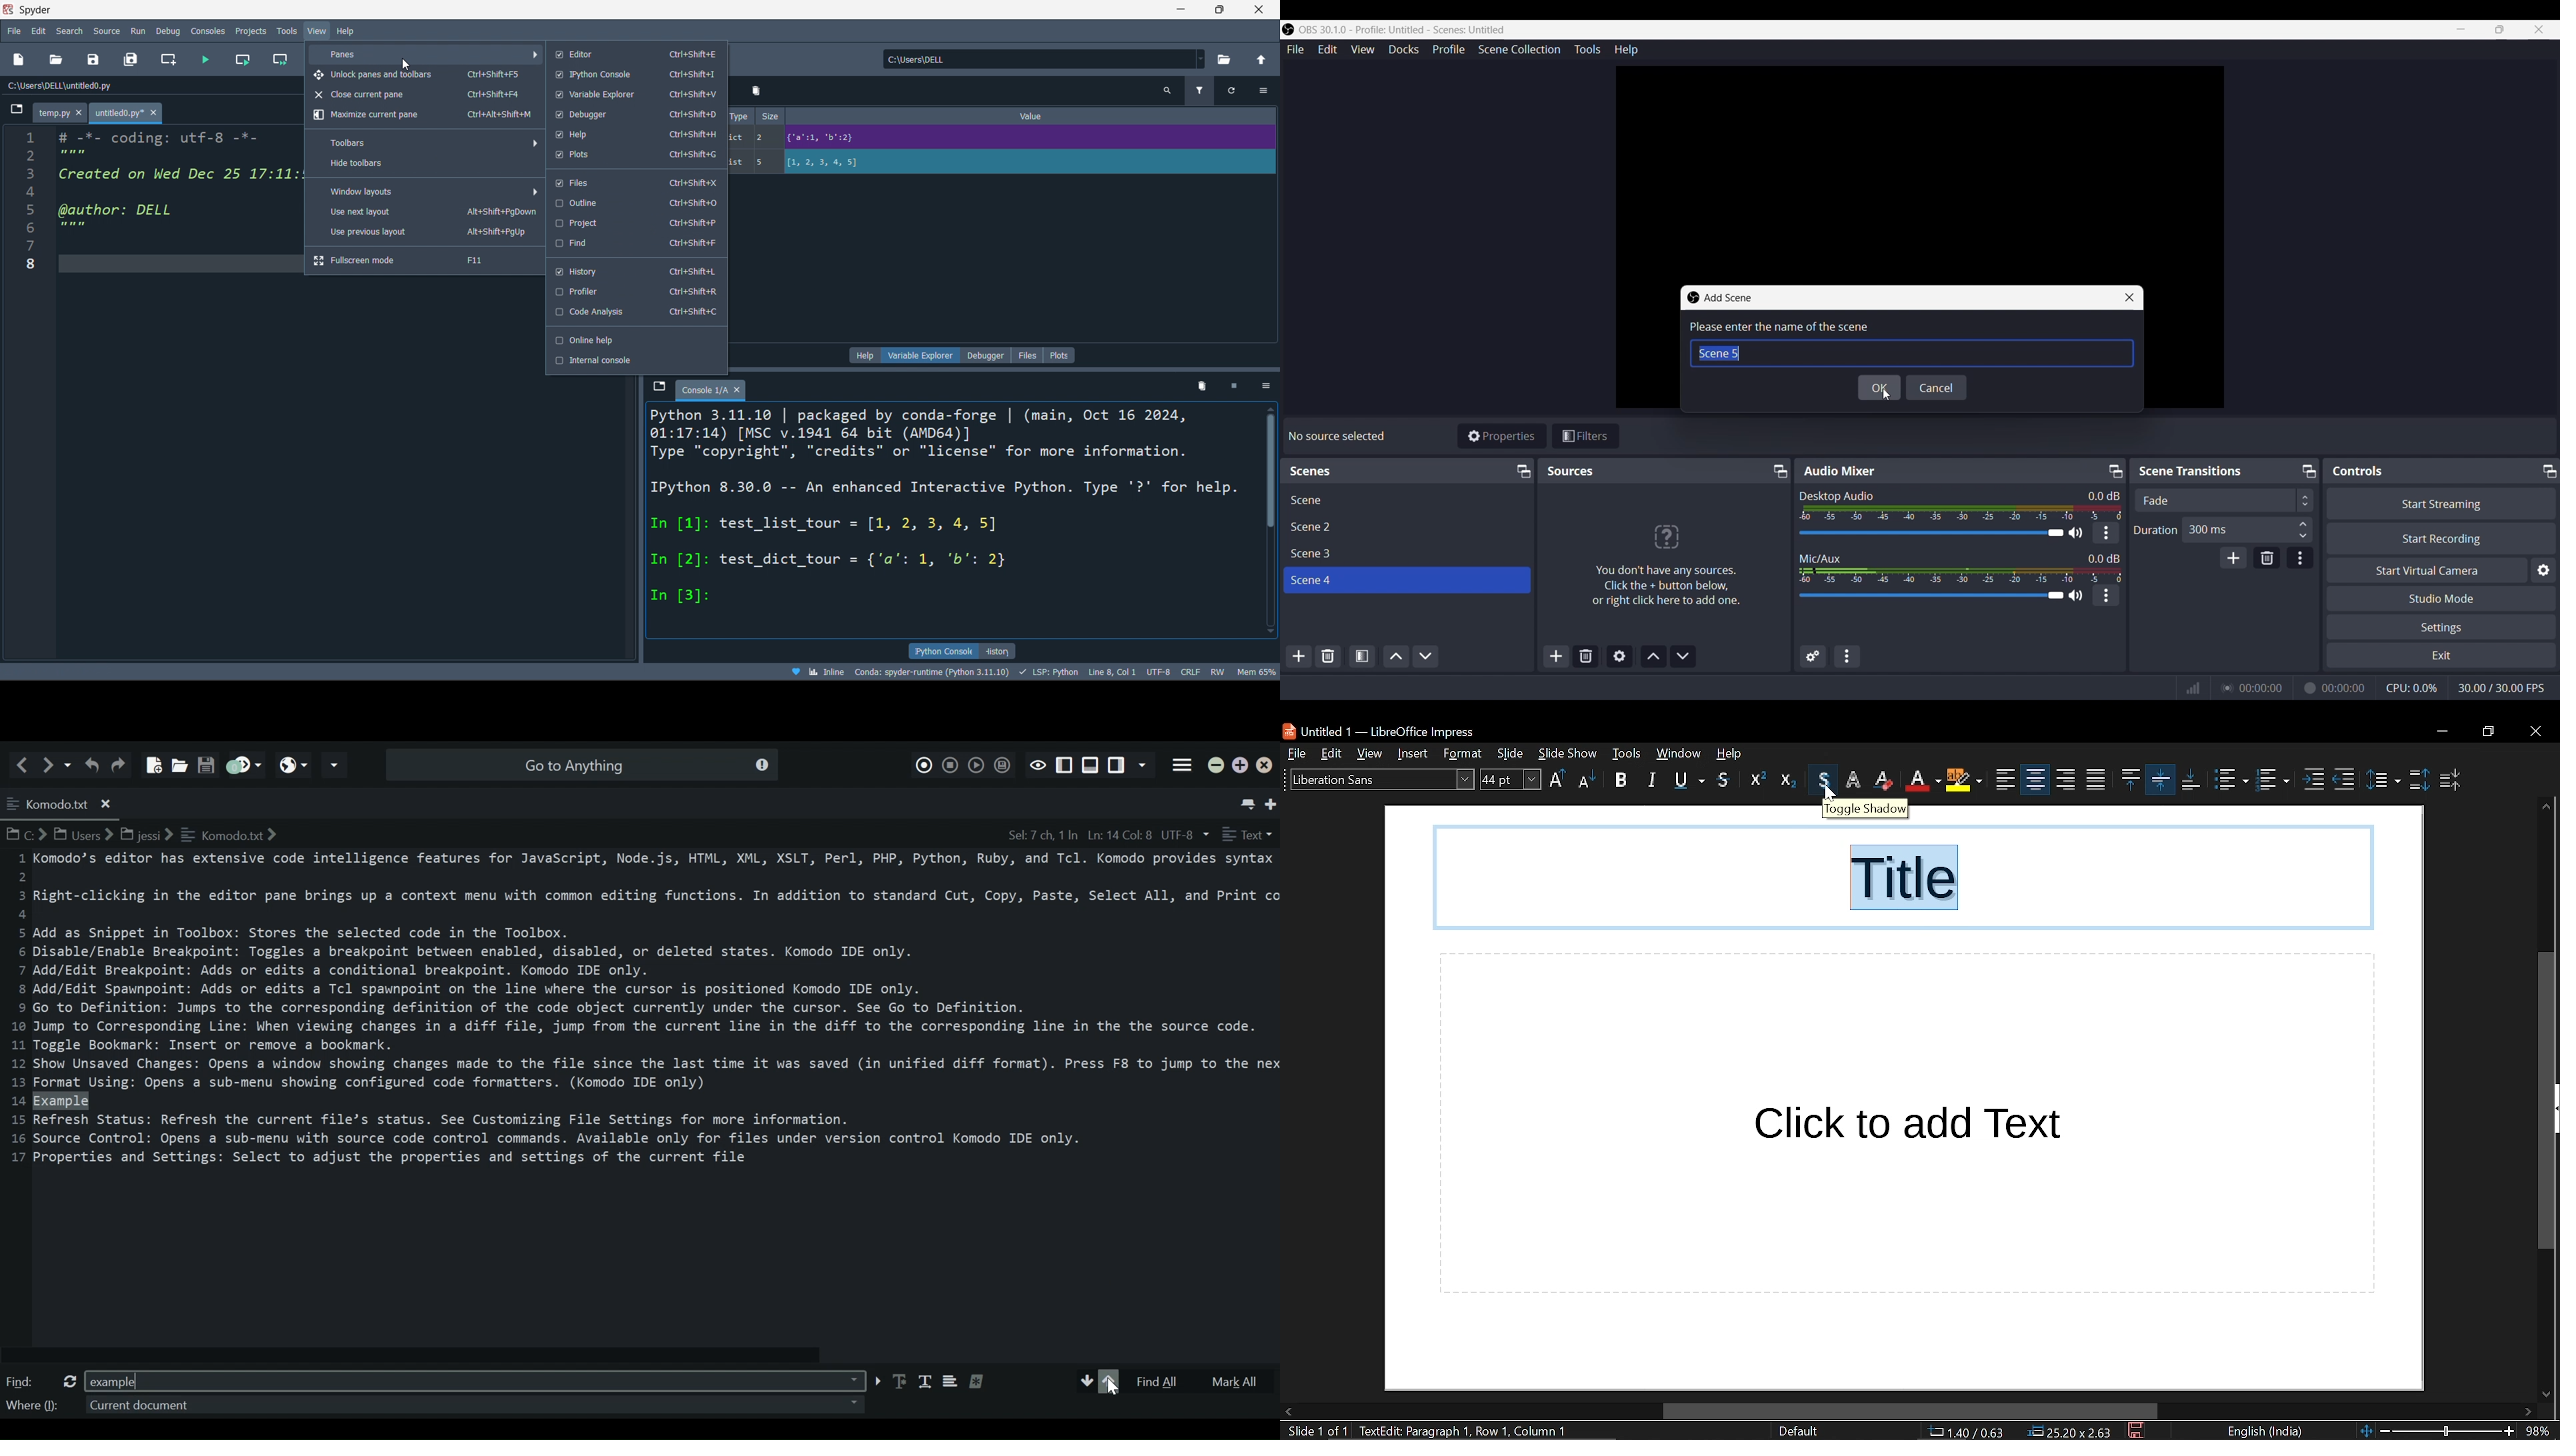 The image size is (2576, 1456). Describe the element at coordinates (2316, 780) in the screenshot. I see `increase indent` at that location.